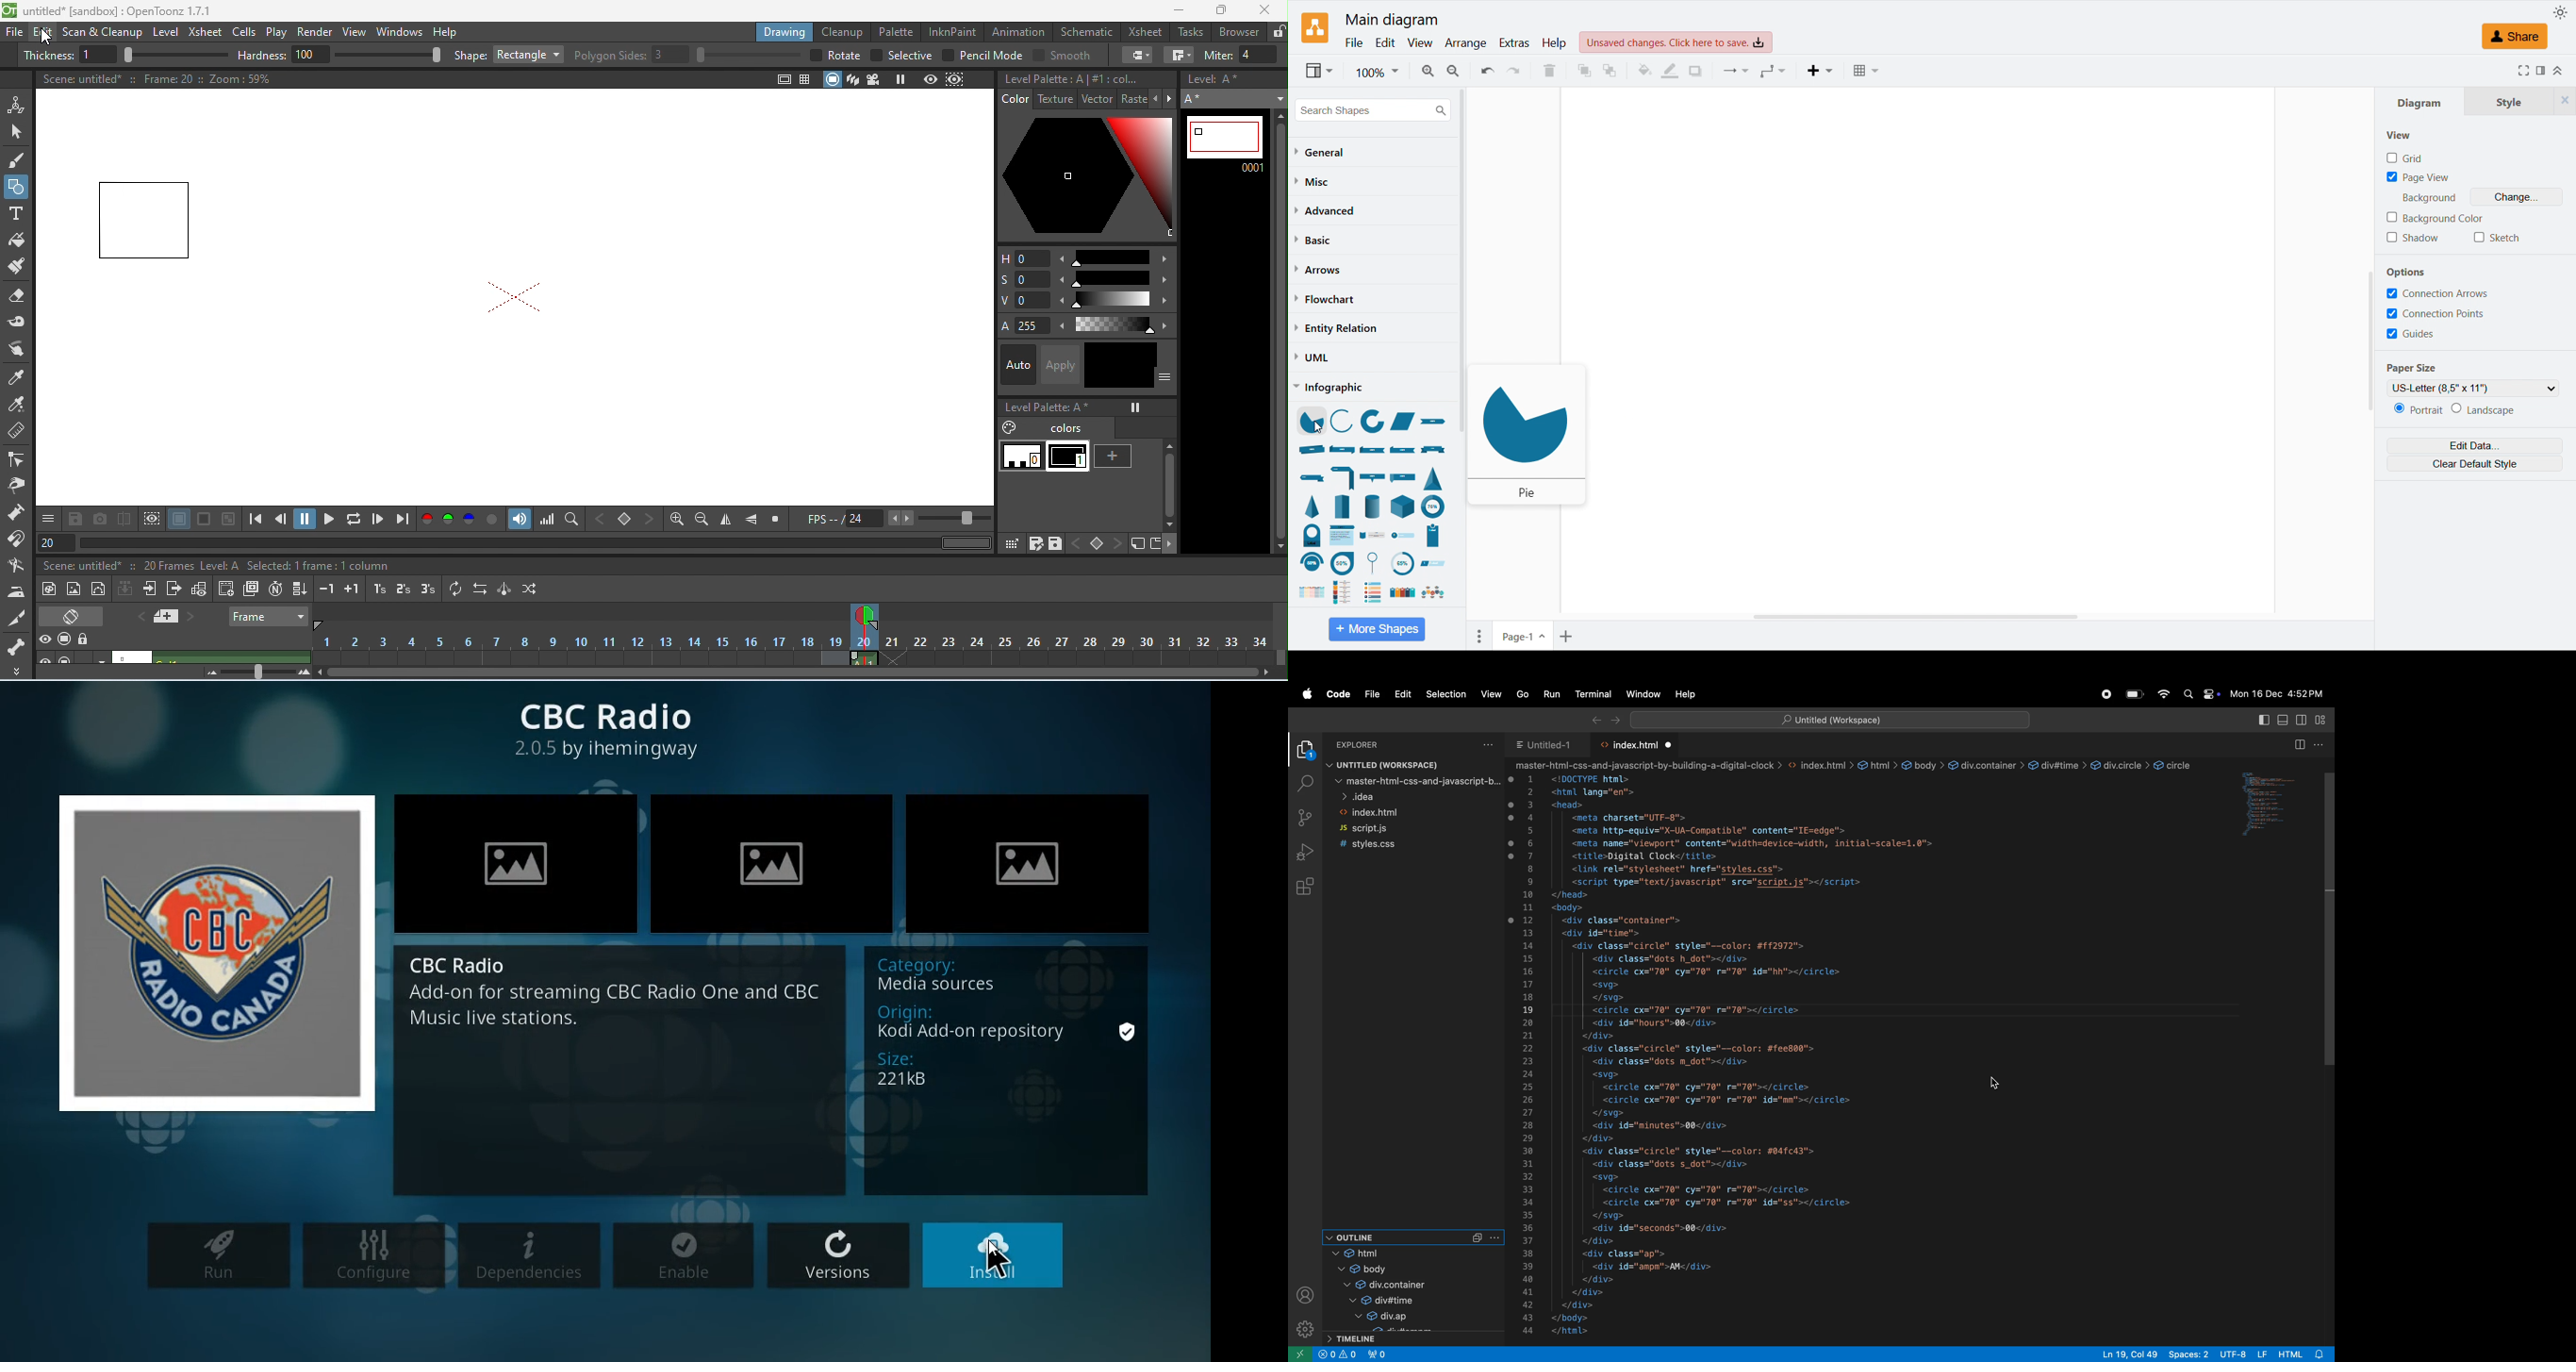 The height and width of the screenshot is (1372, 2576). I want to click on partial concentric ellipse, so click(1434, 507).